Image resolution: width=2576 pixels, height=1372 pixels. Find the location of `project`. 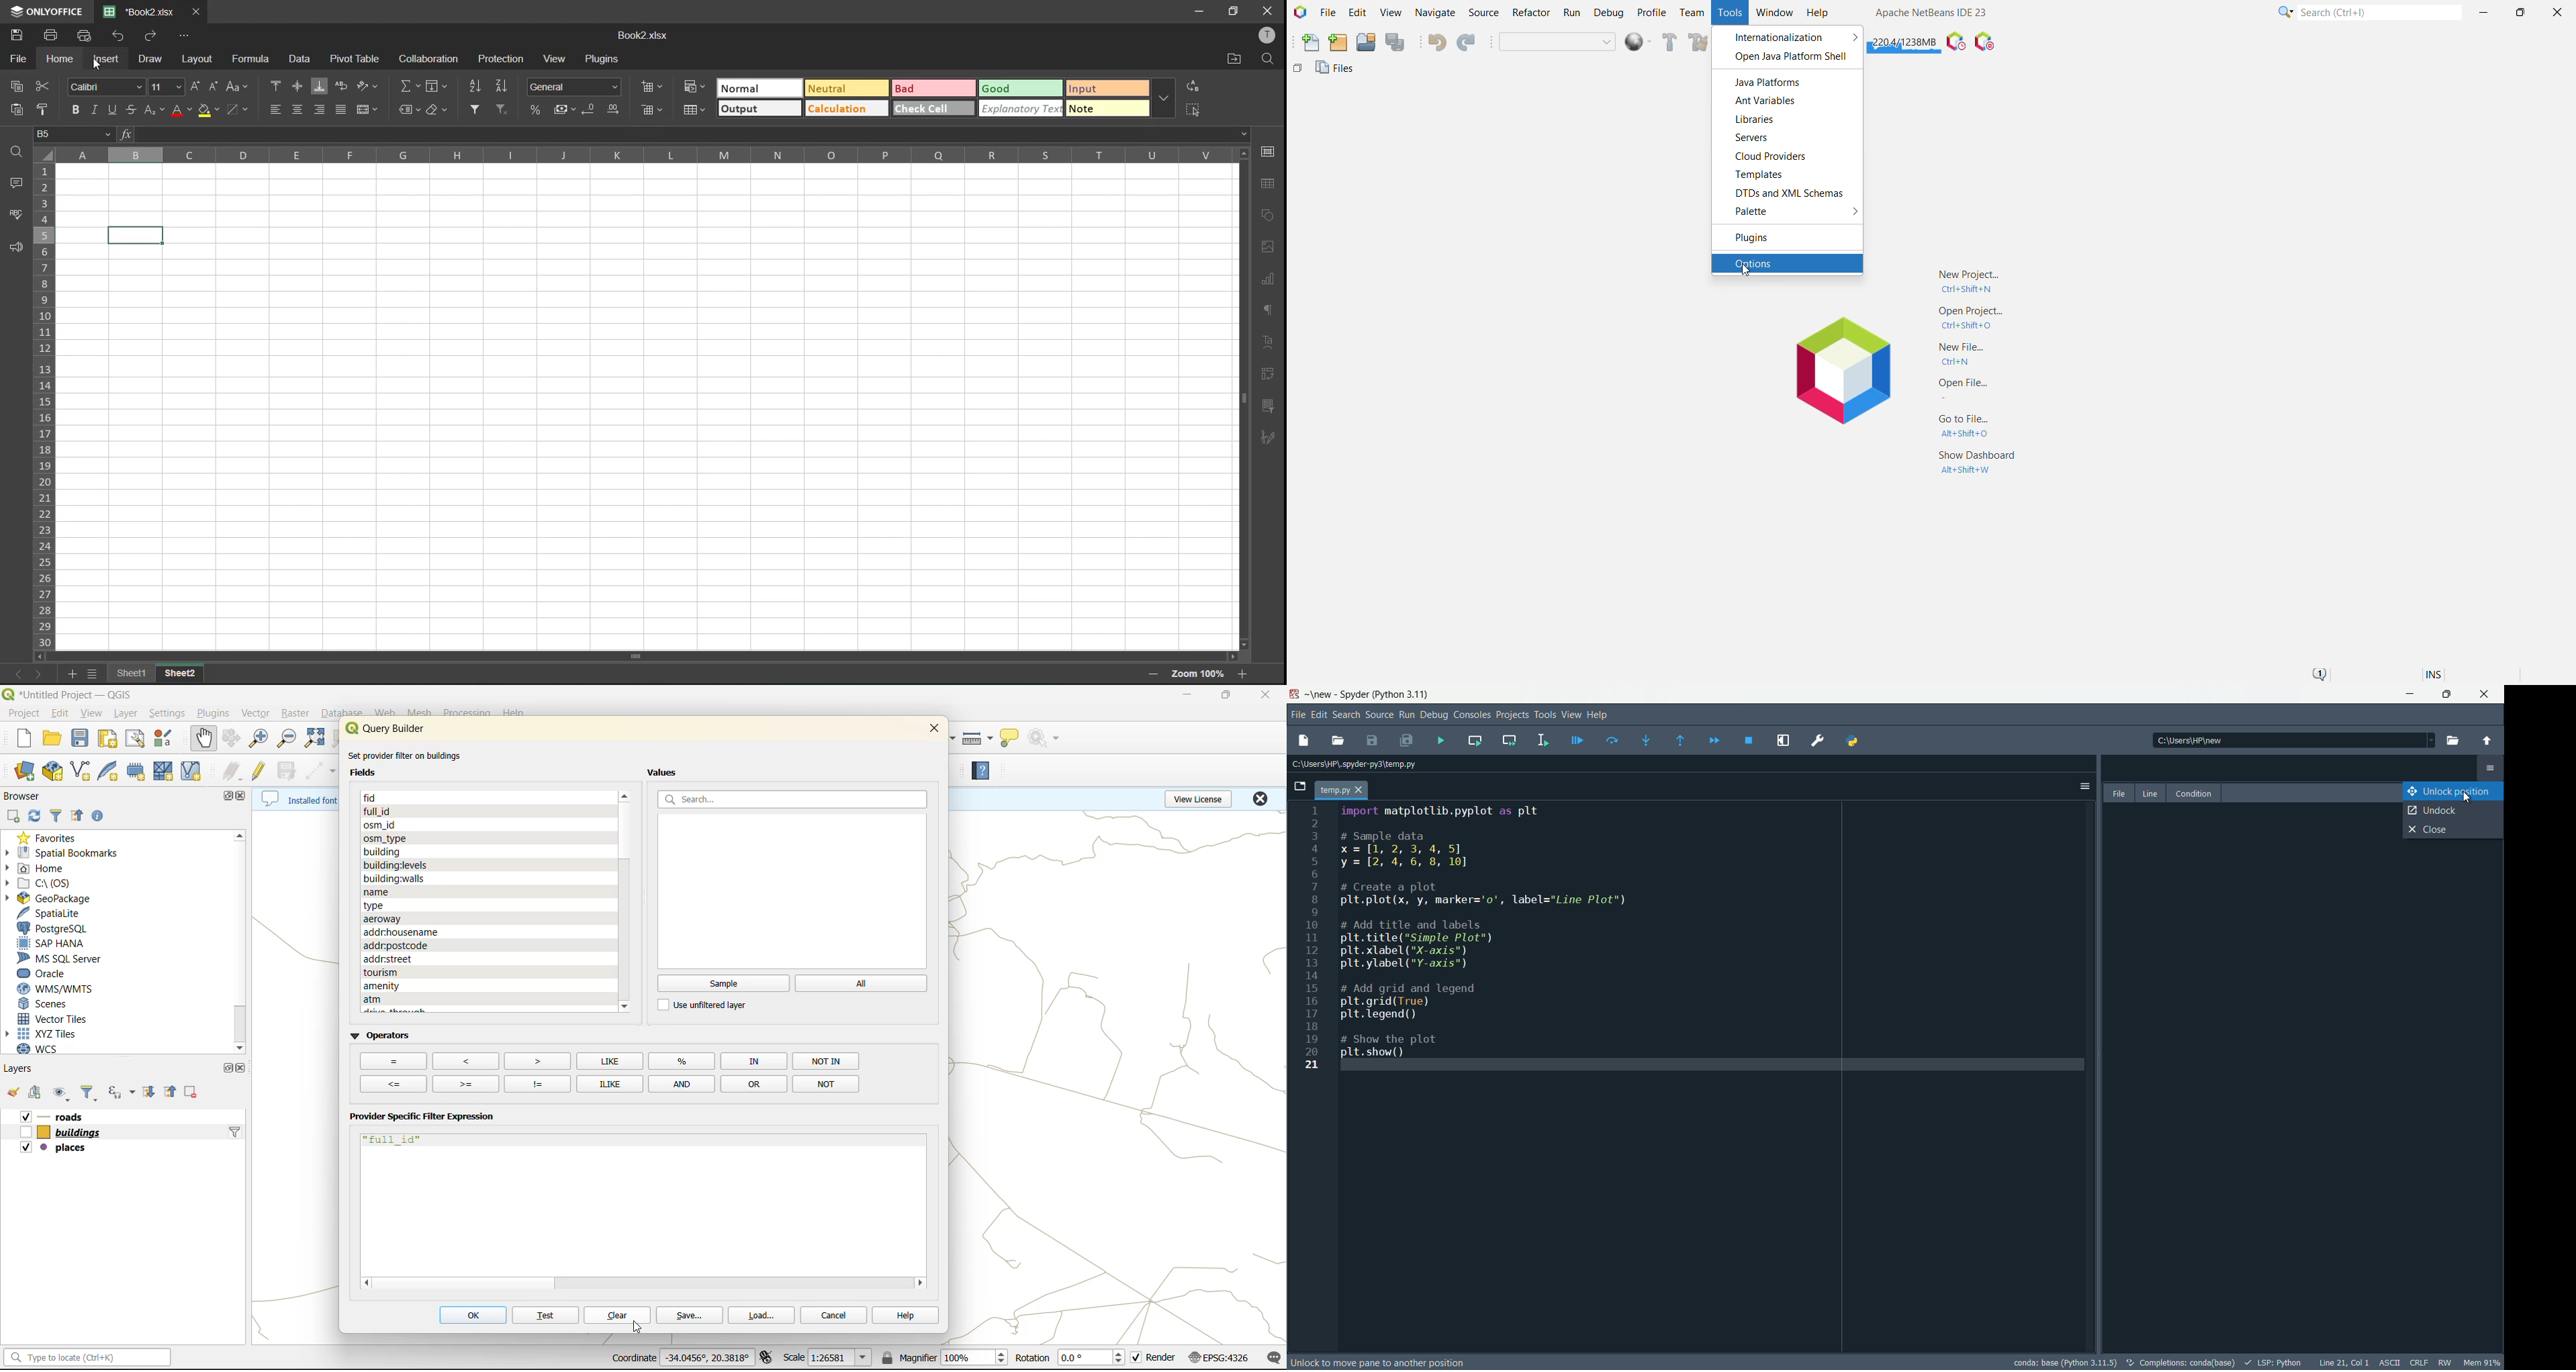

project is located at coordinates (24, 714).